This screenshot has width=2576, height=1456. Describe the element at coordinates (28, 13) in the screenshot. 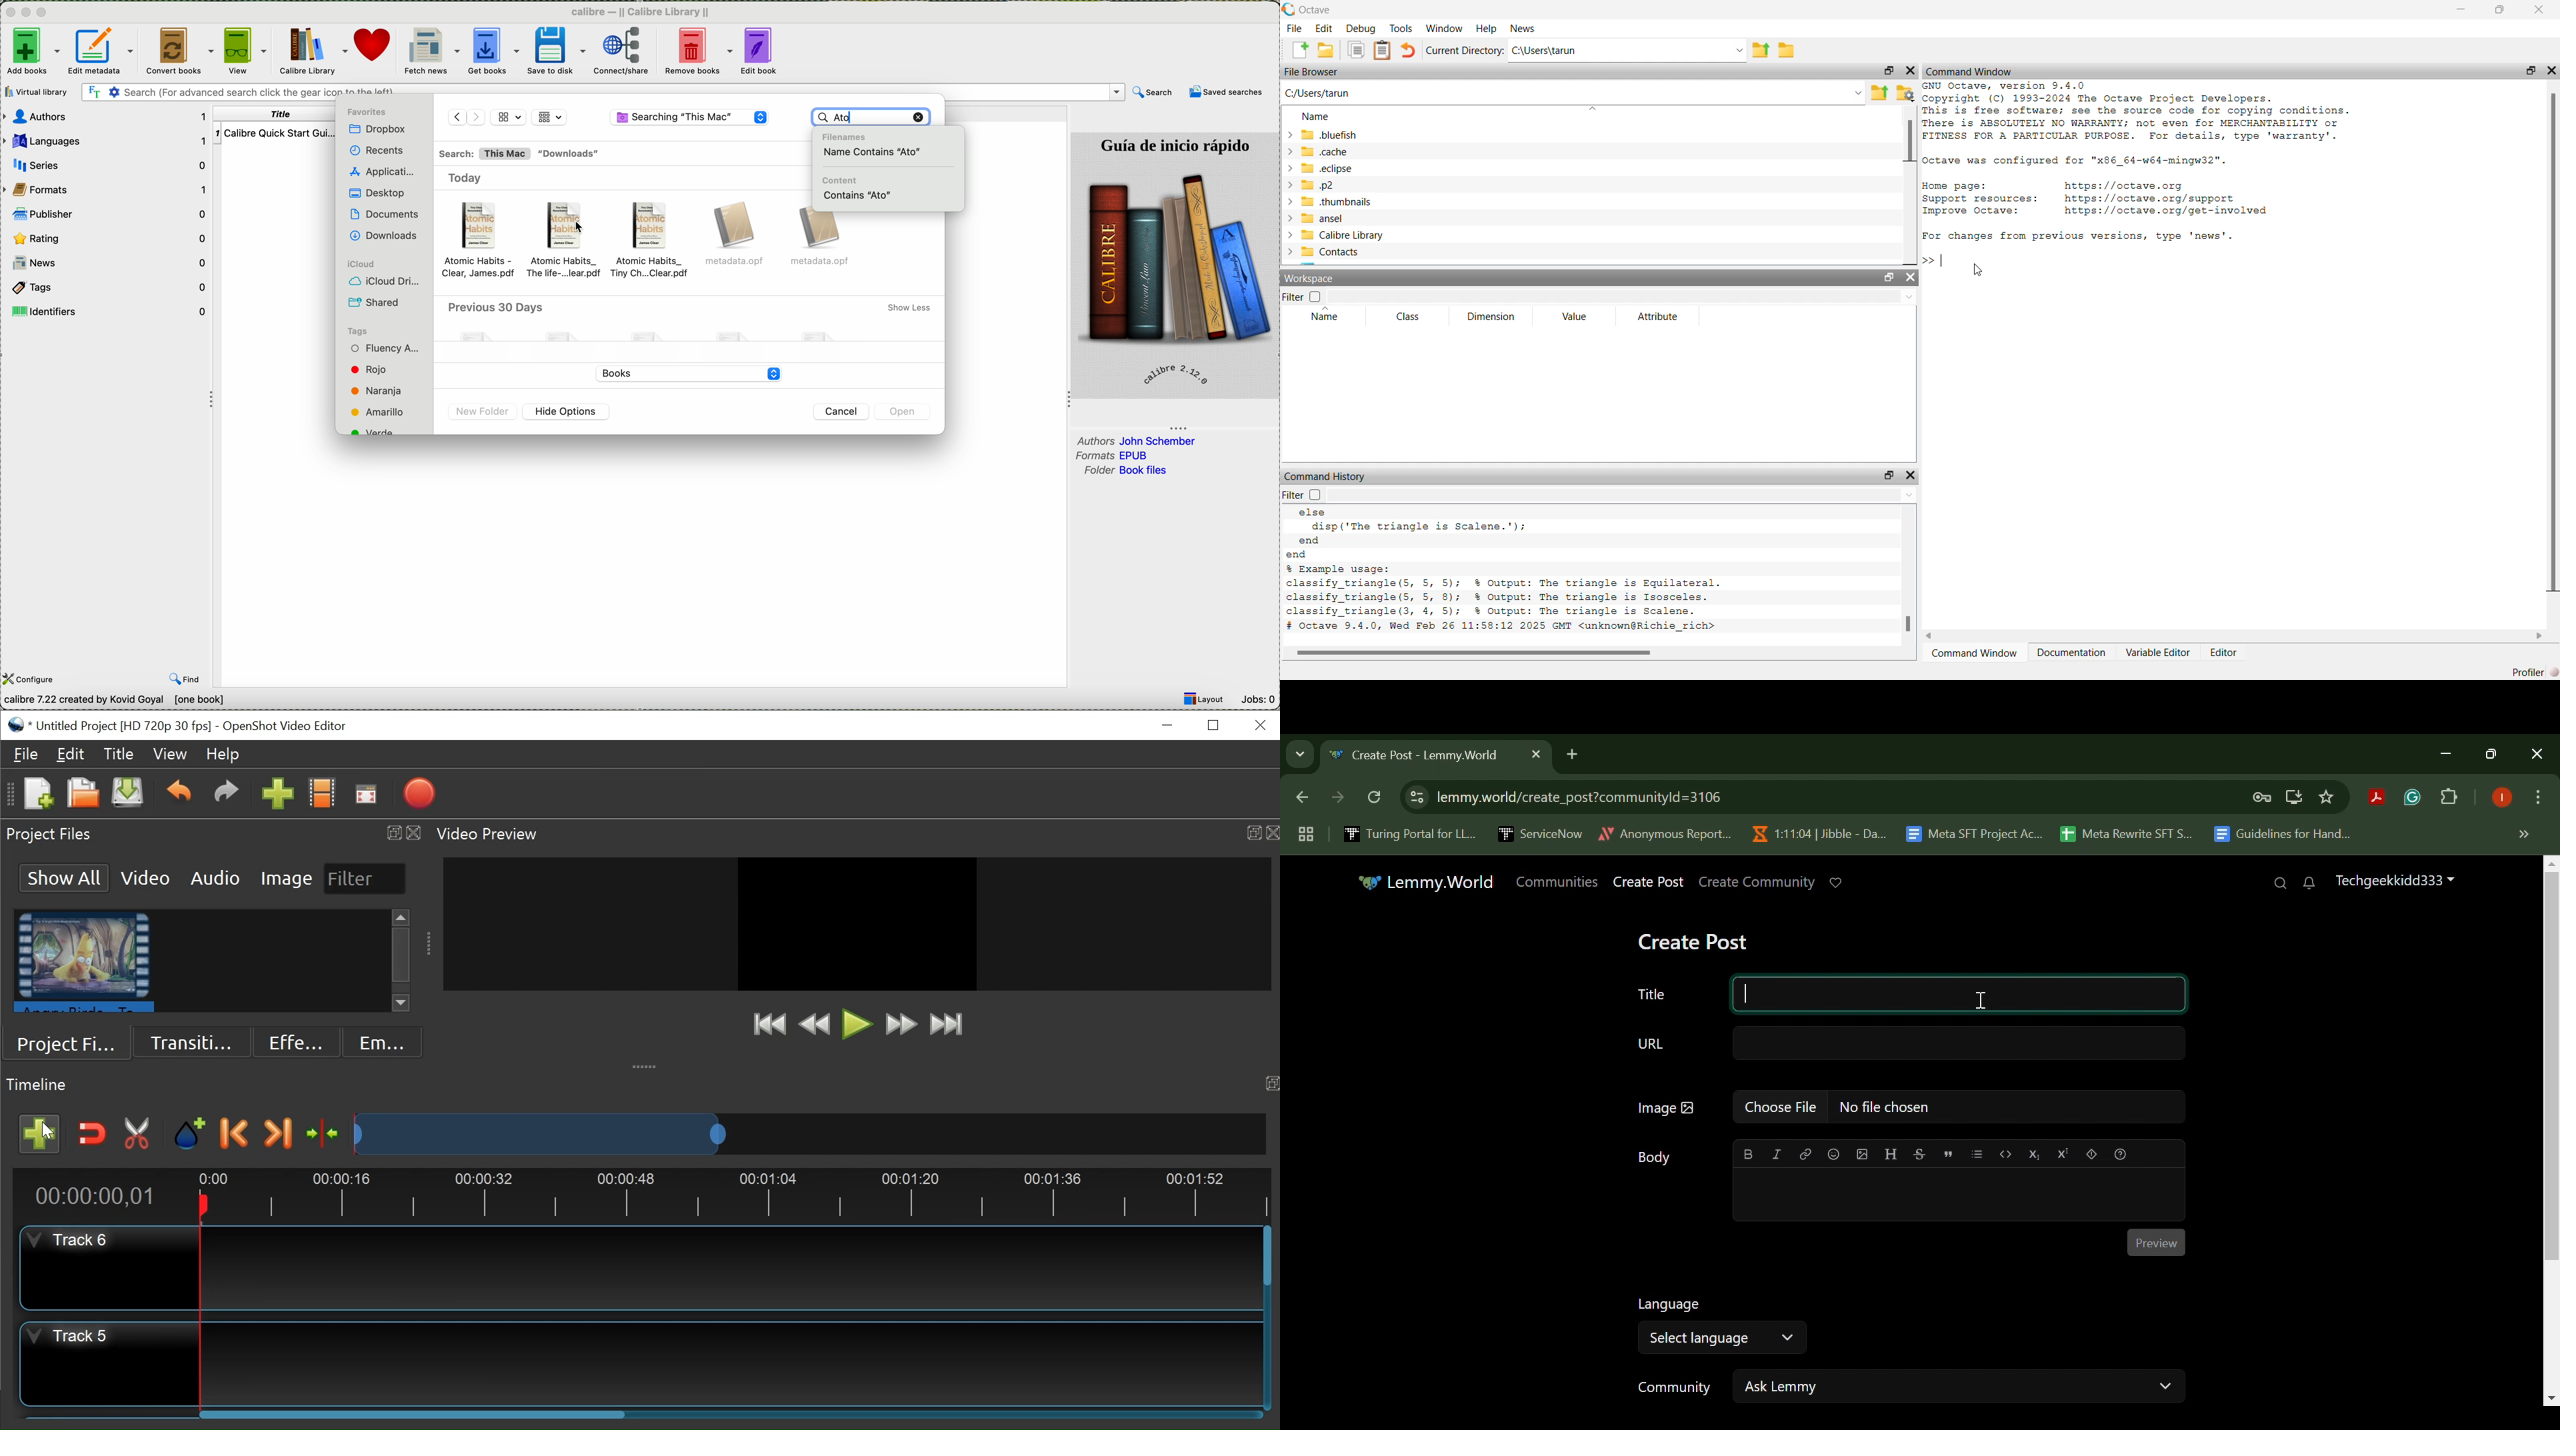

I see `minimize program` at that location.